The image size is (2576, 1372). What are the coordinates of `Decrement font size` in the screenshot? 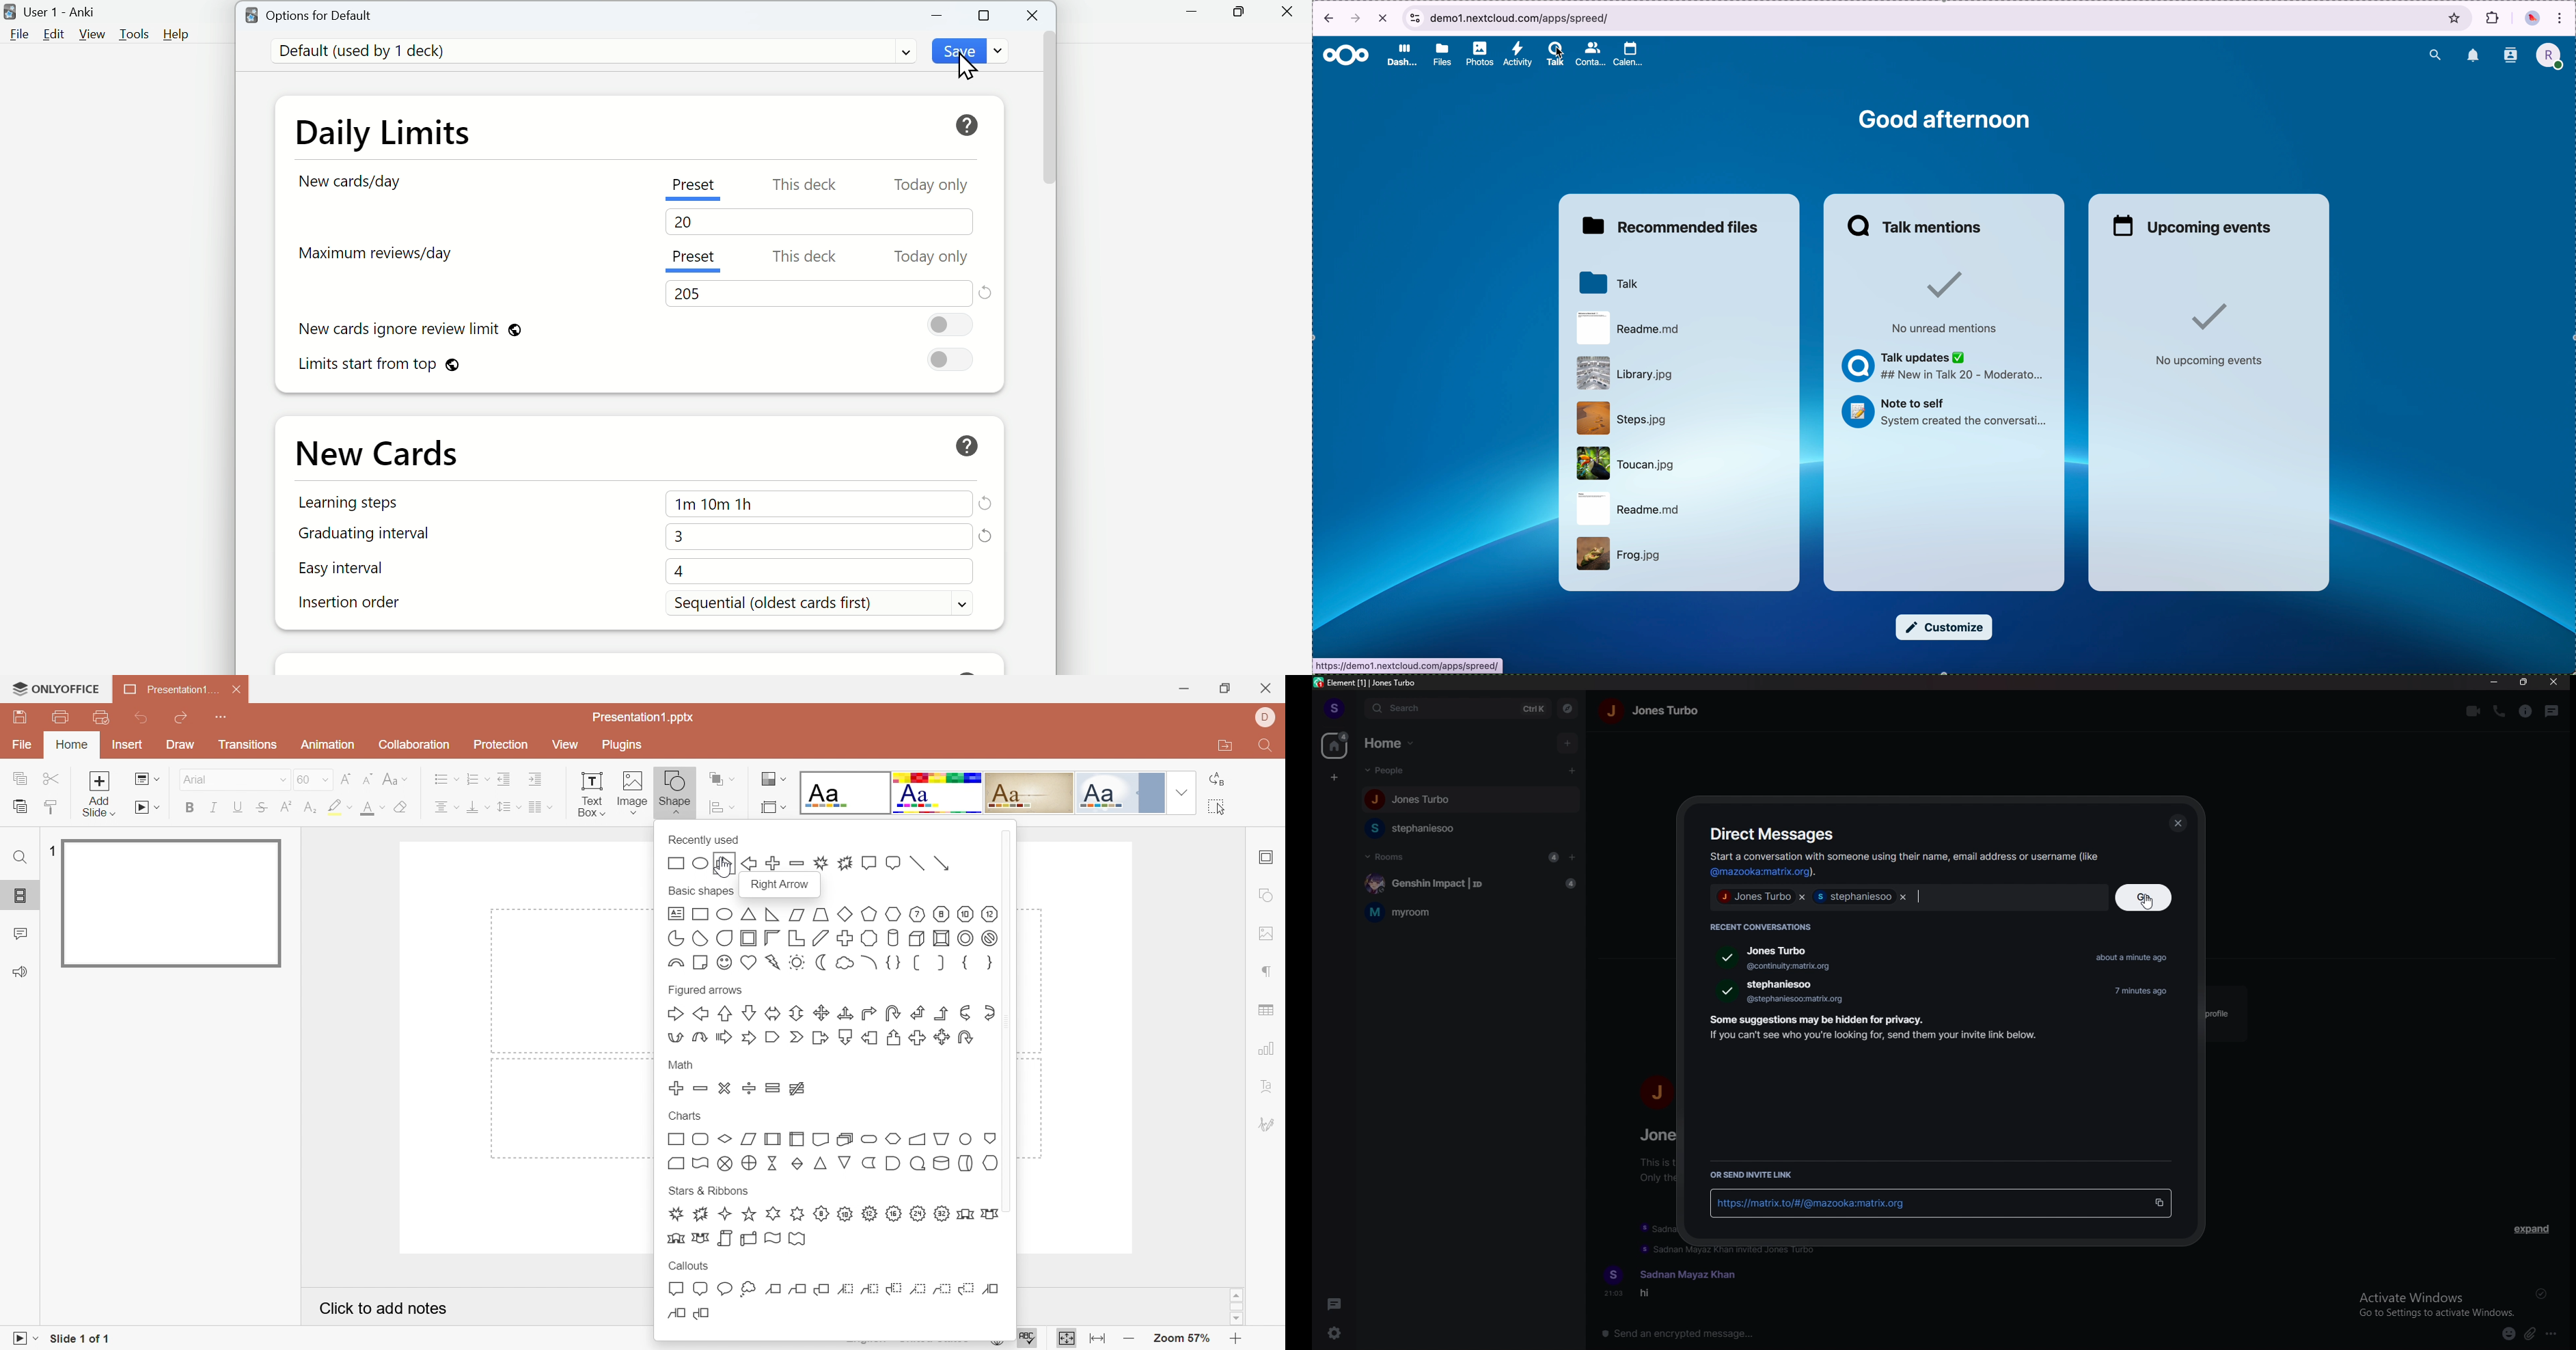 It's located at (369, 779).